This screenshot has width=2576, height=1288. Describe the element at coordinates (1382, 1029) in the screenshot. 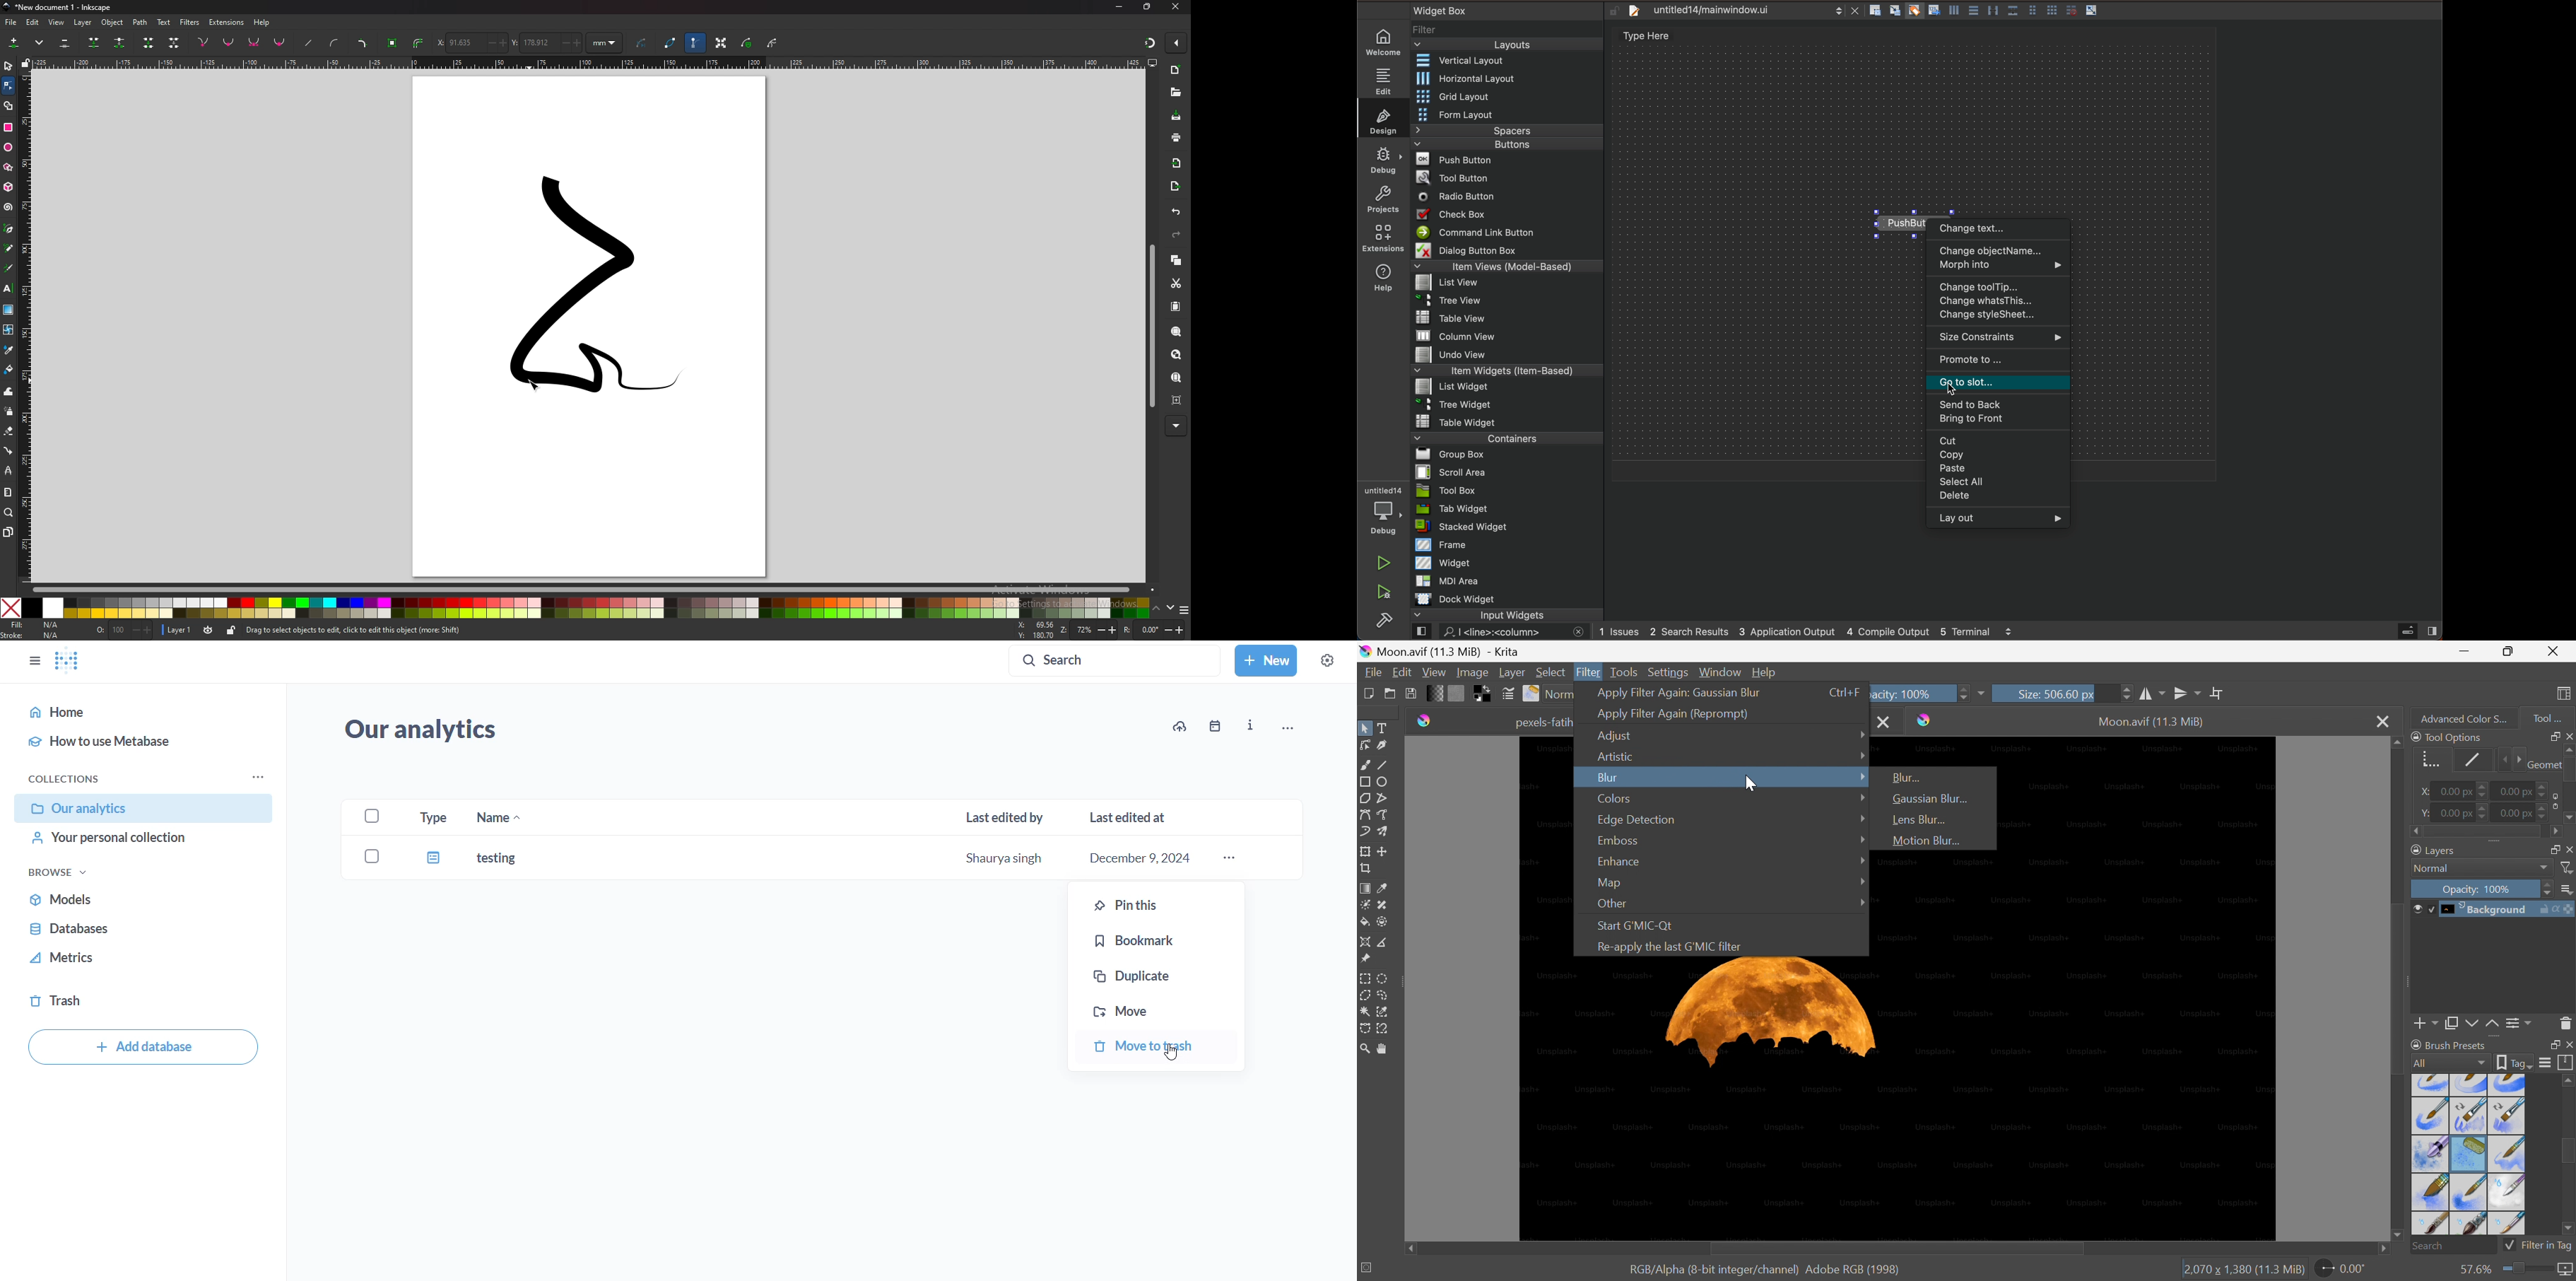

I see `Magnetic curve selection tool` at that location.